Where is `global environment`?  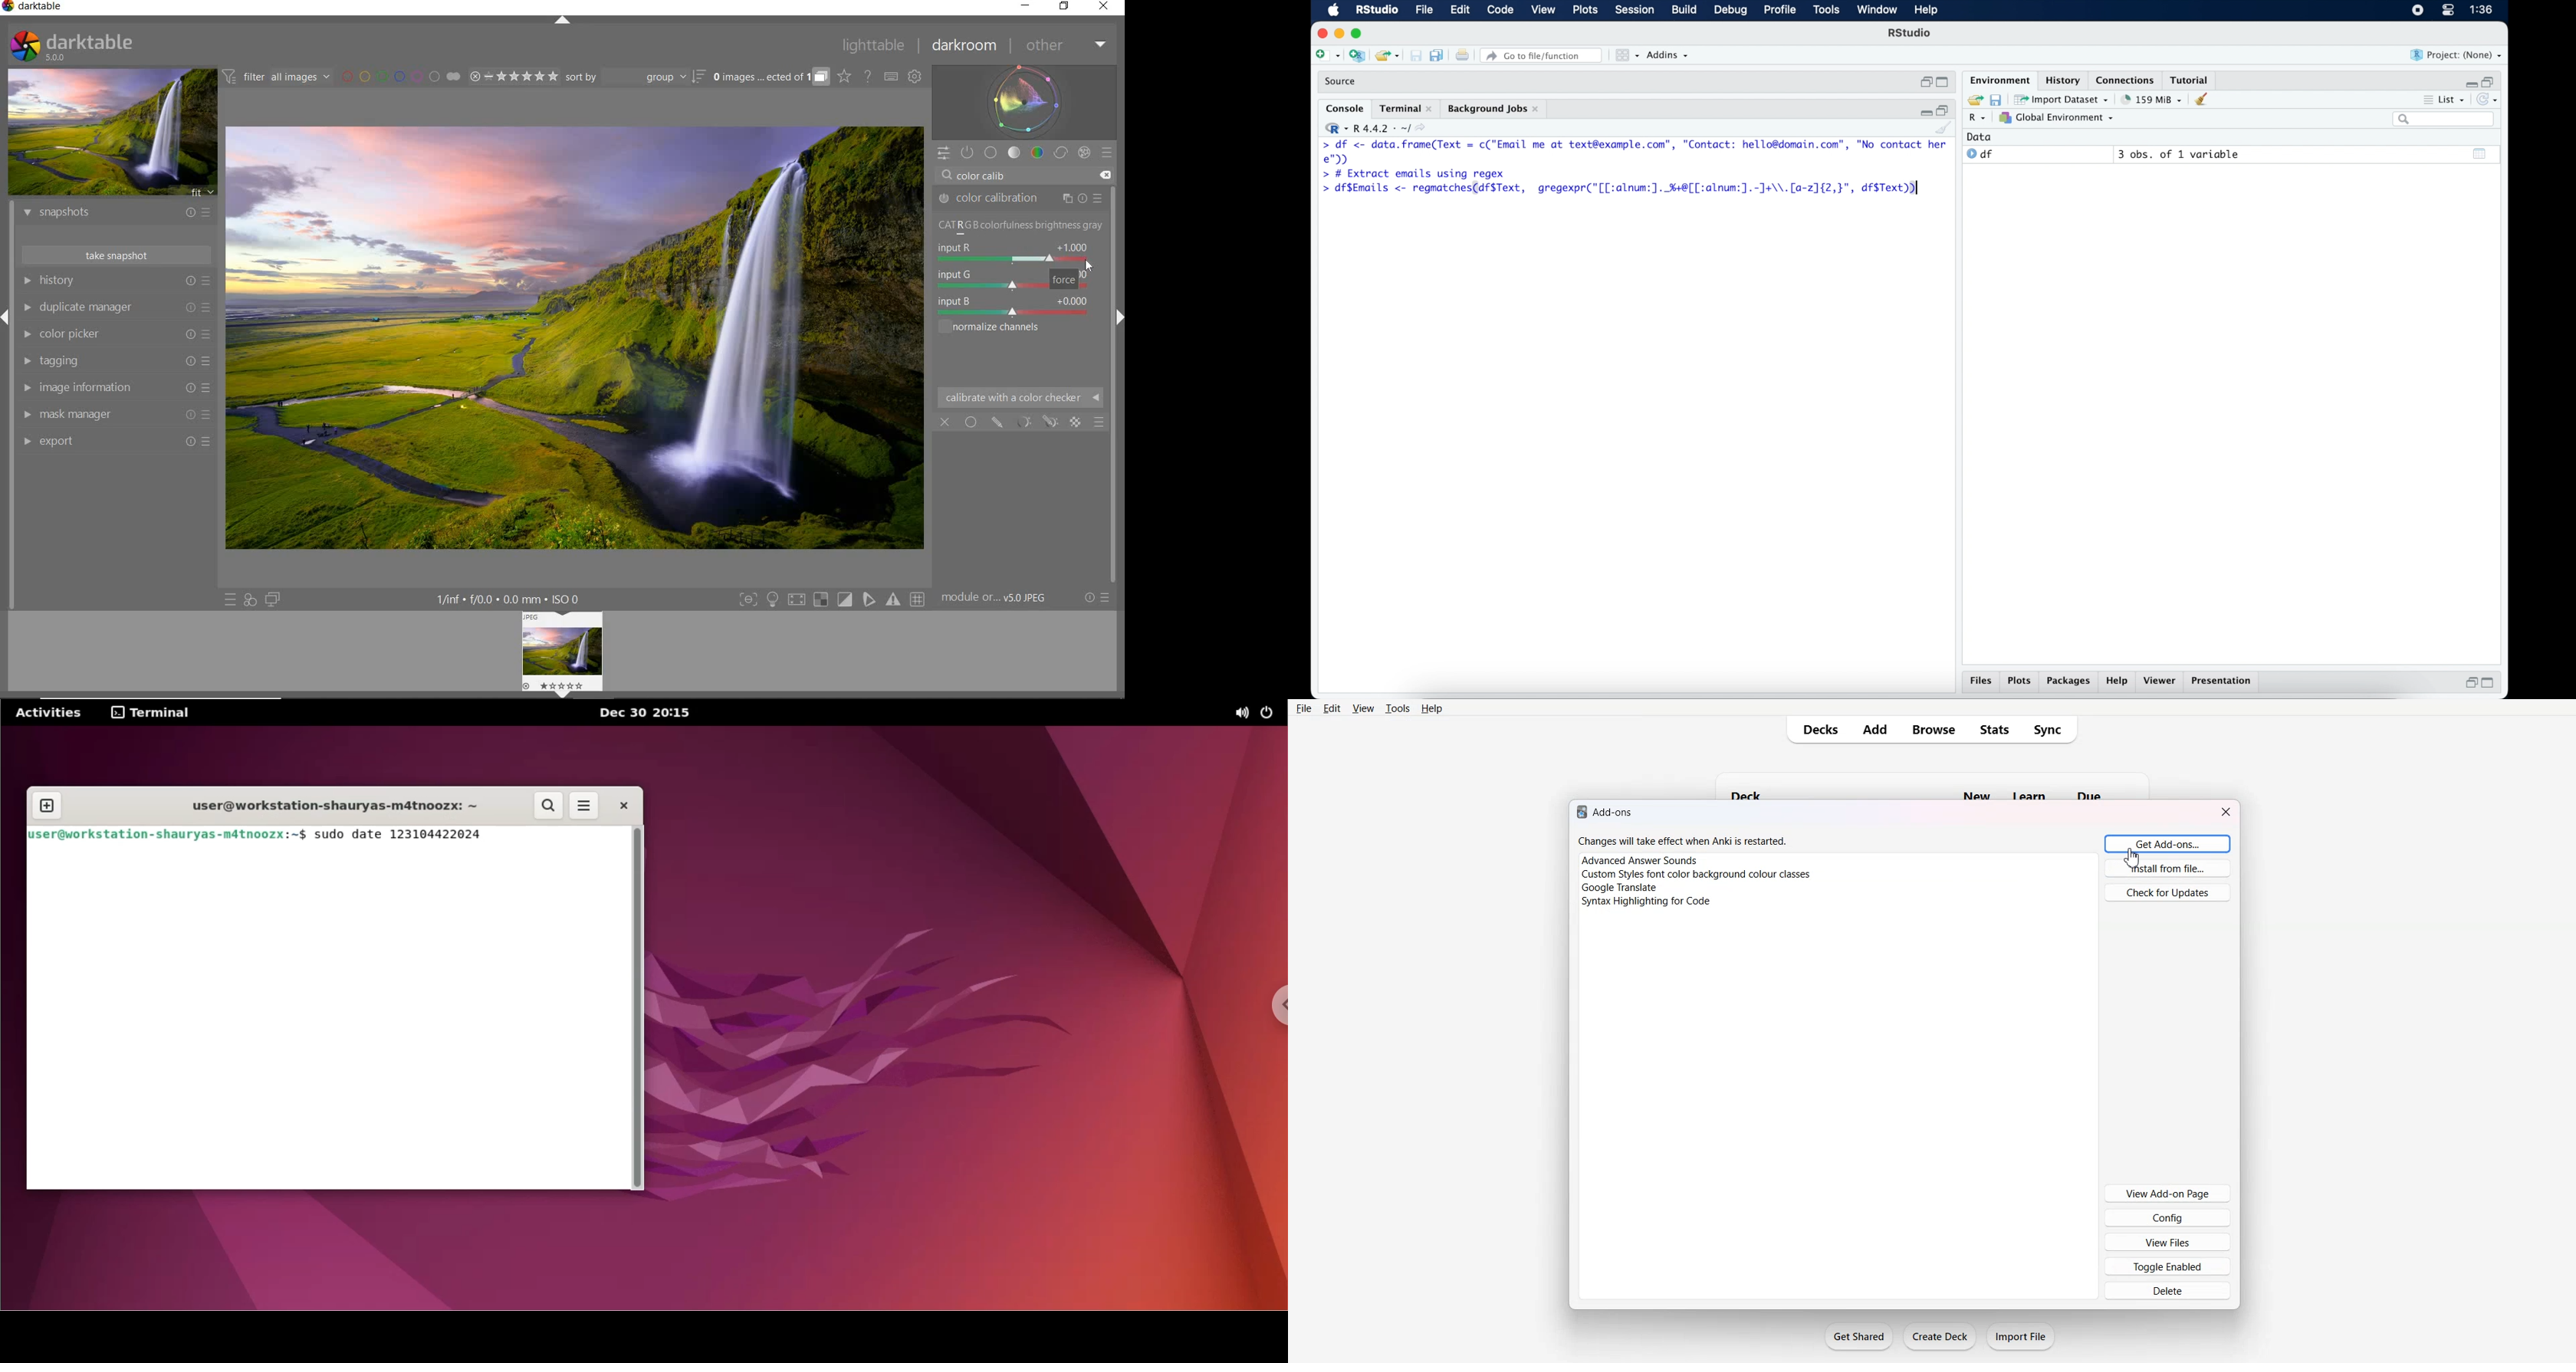 global environment is located at coordinates (2060, 118).